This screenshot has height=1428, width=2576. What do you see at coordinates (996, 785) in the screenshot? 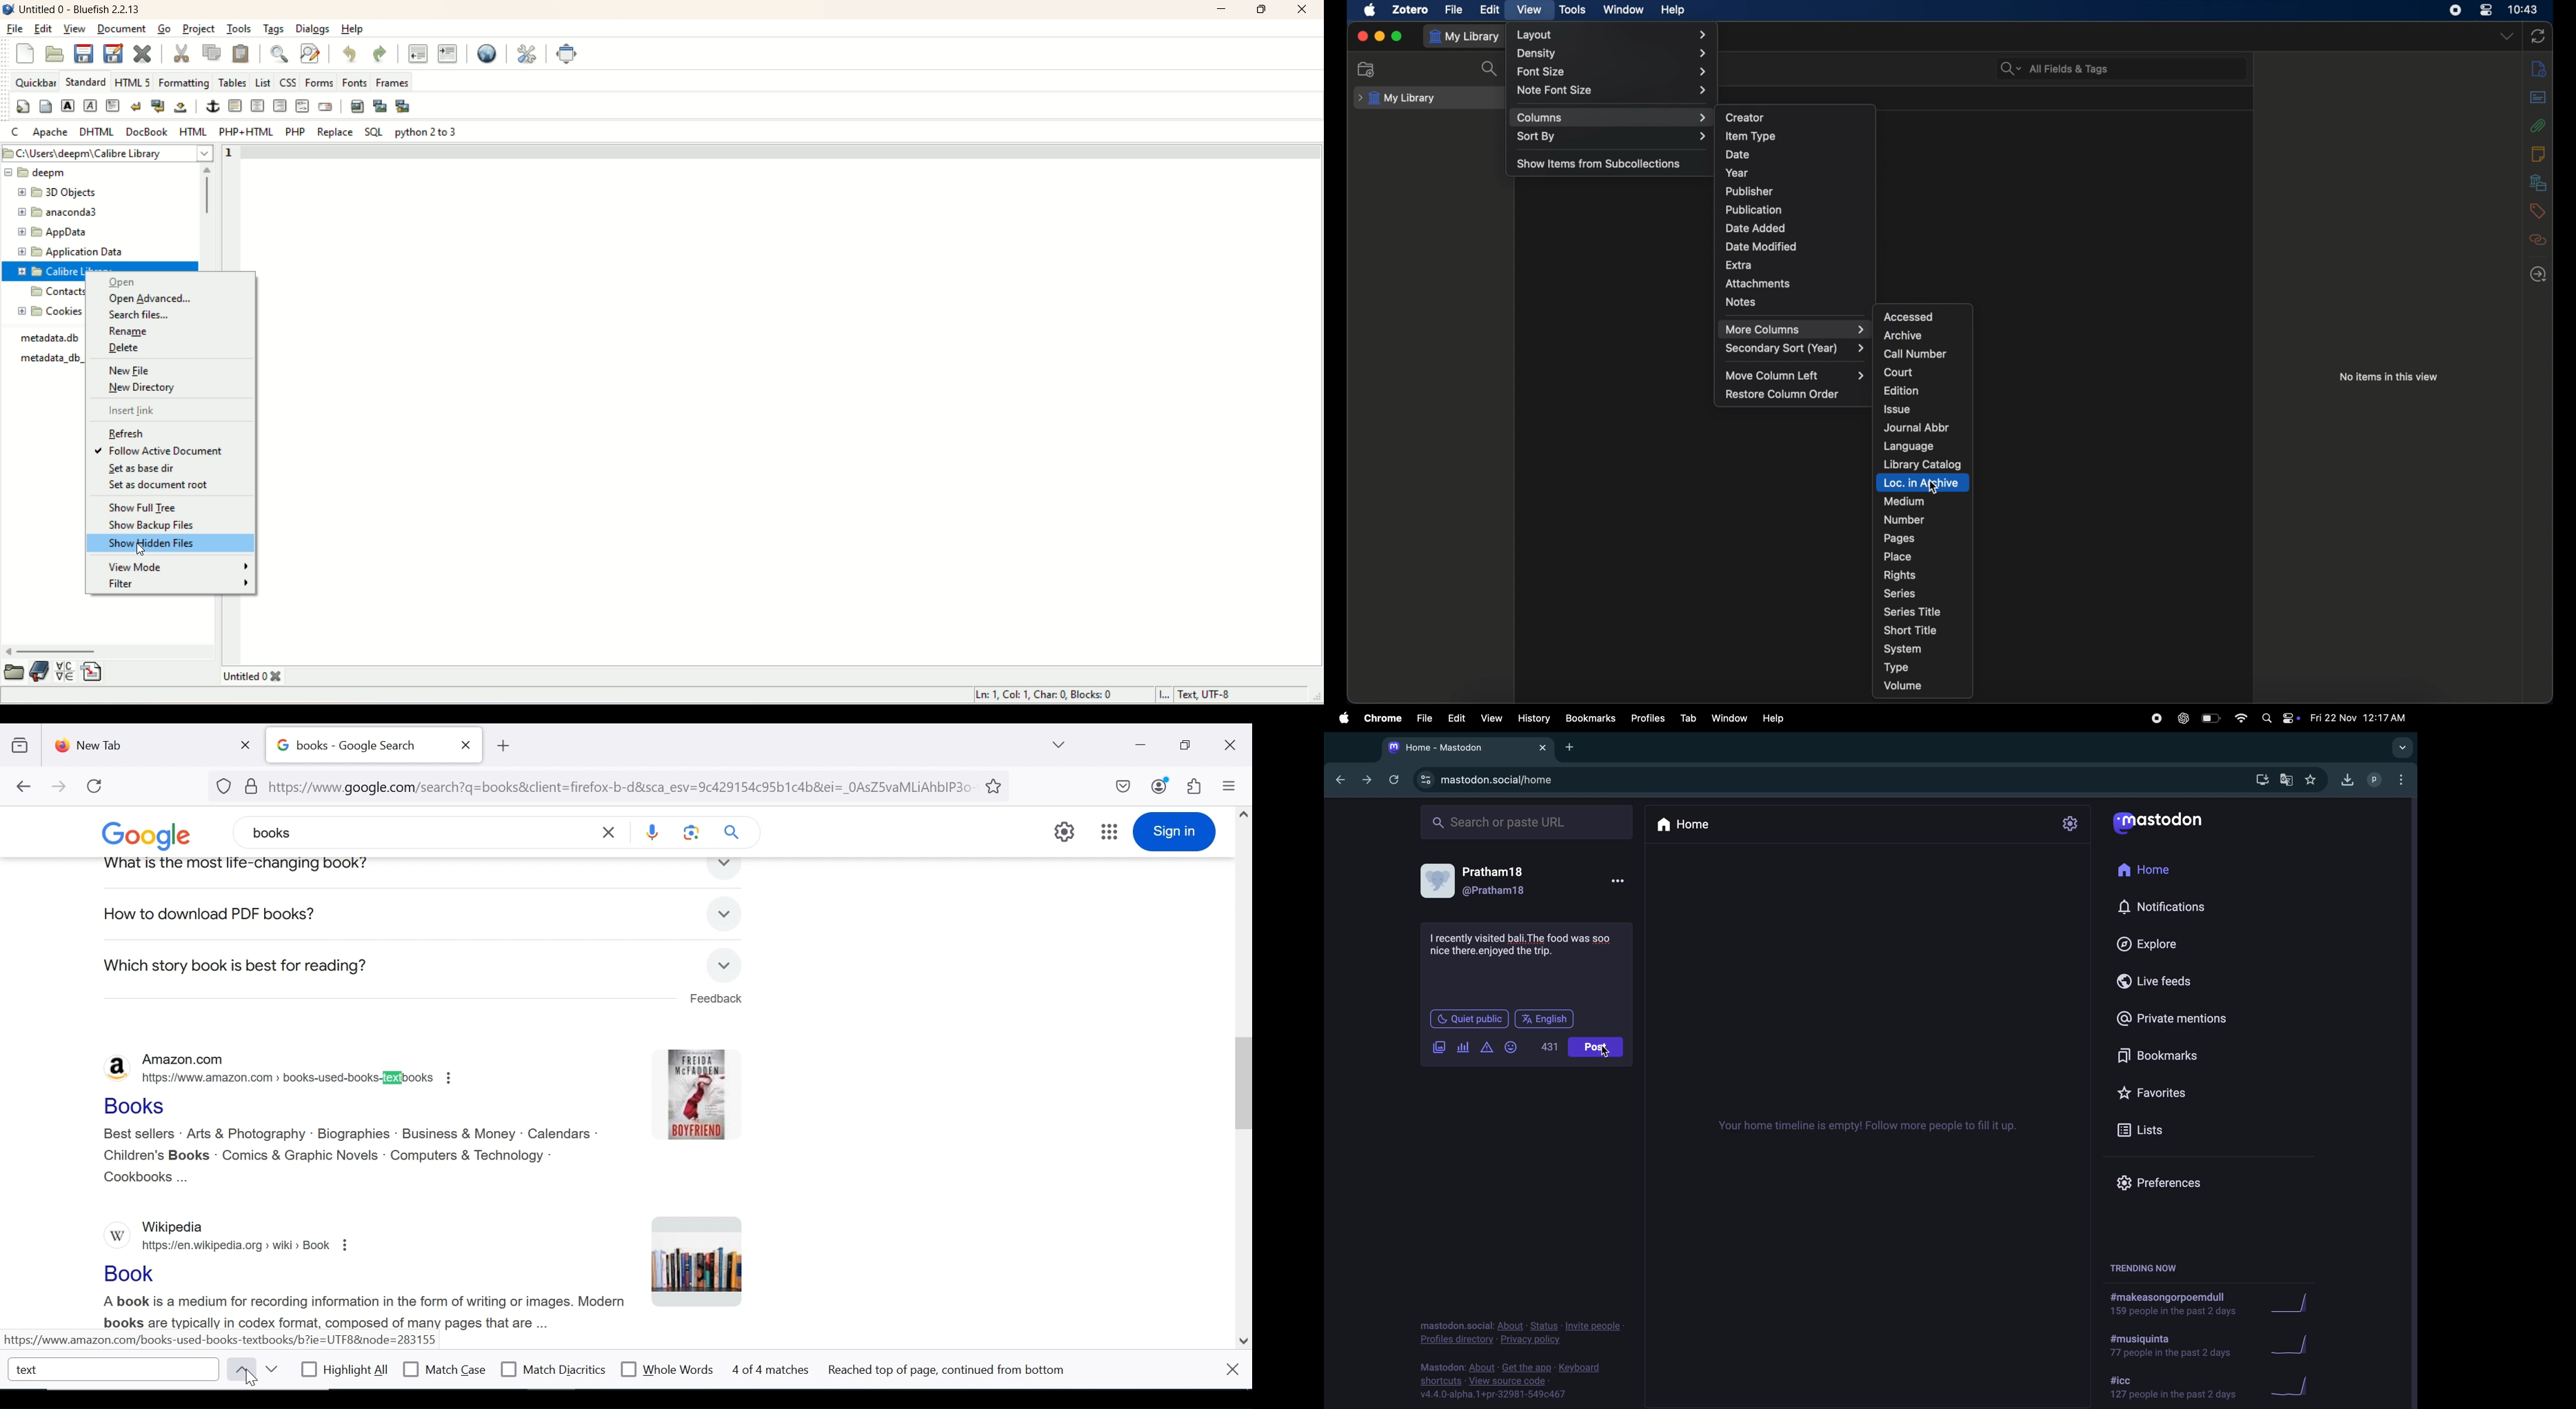
I see `bookmark this tab` at bounding box center [996, 785].